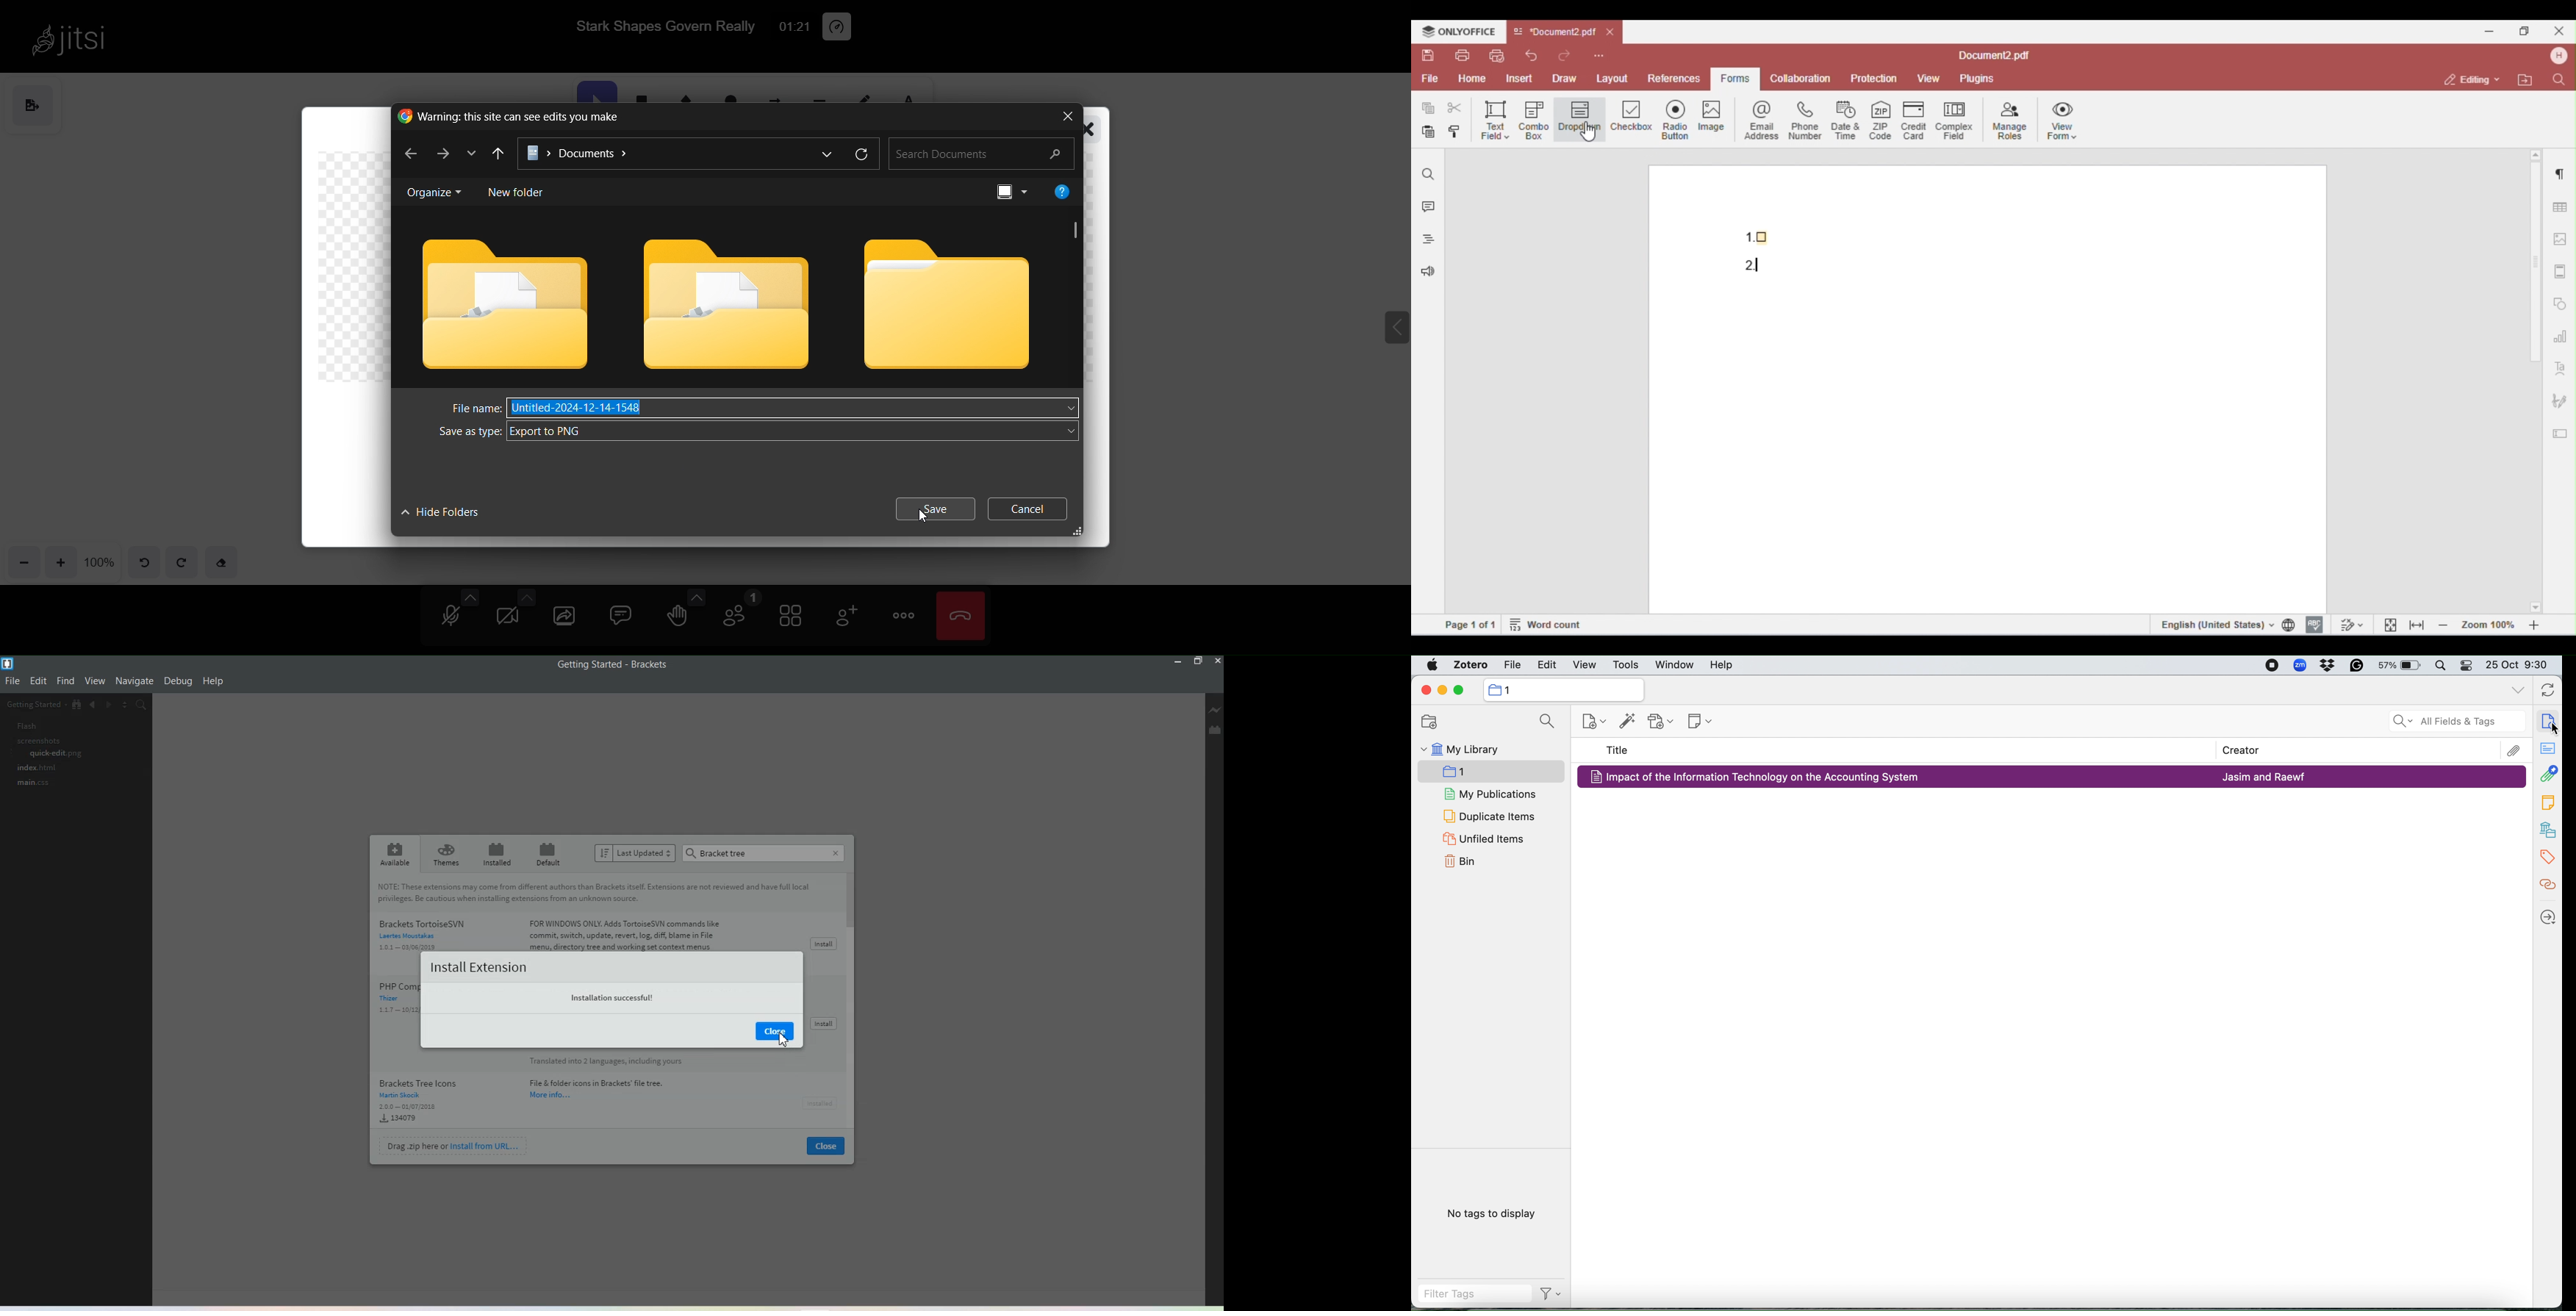 This screenshot has height=1316, width=2576. I want to click on Text, so click(550, 983).